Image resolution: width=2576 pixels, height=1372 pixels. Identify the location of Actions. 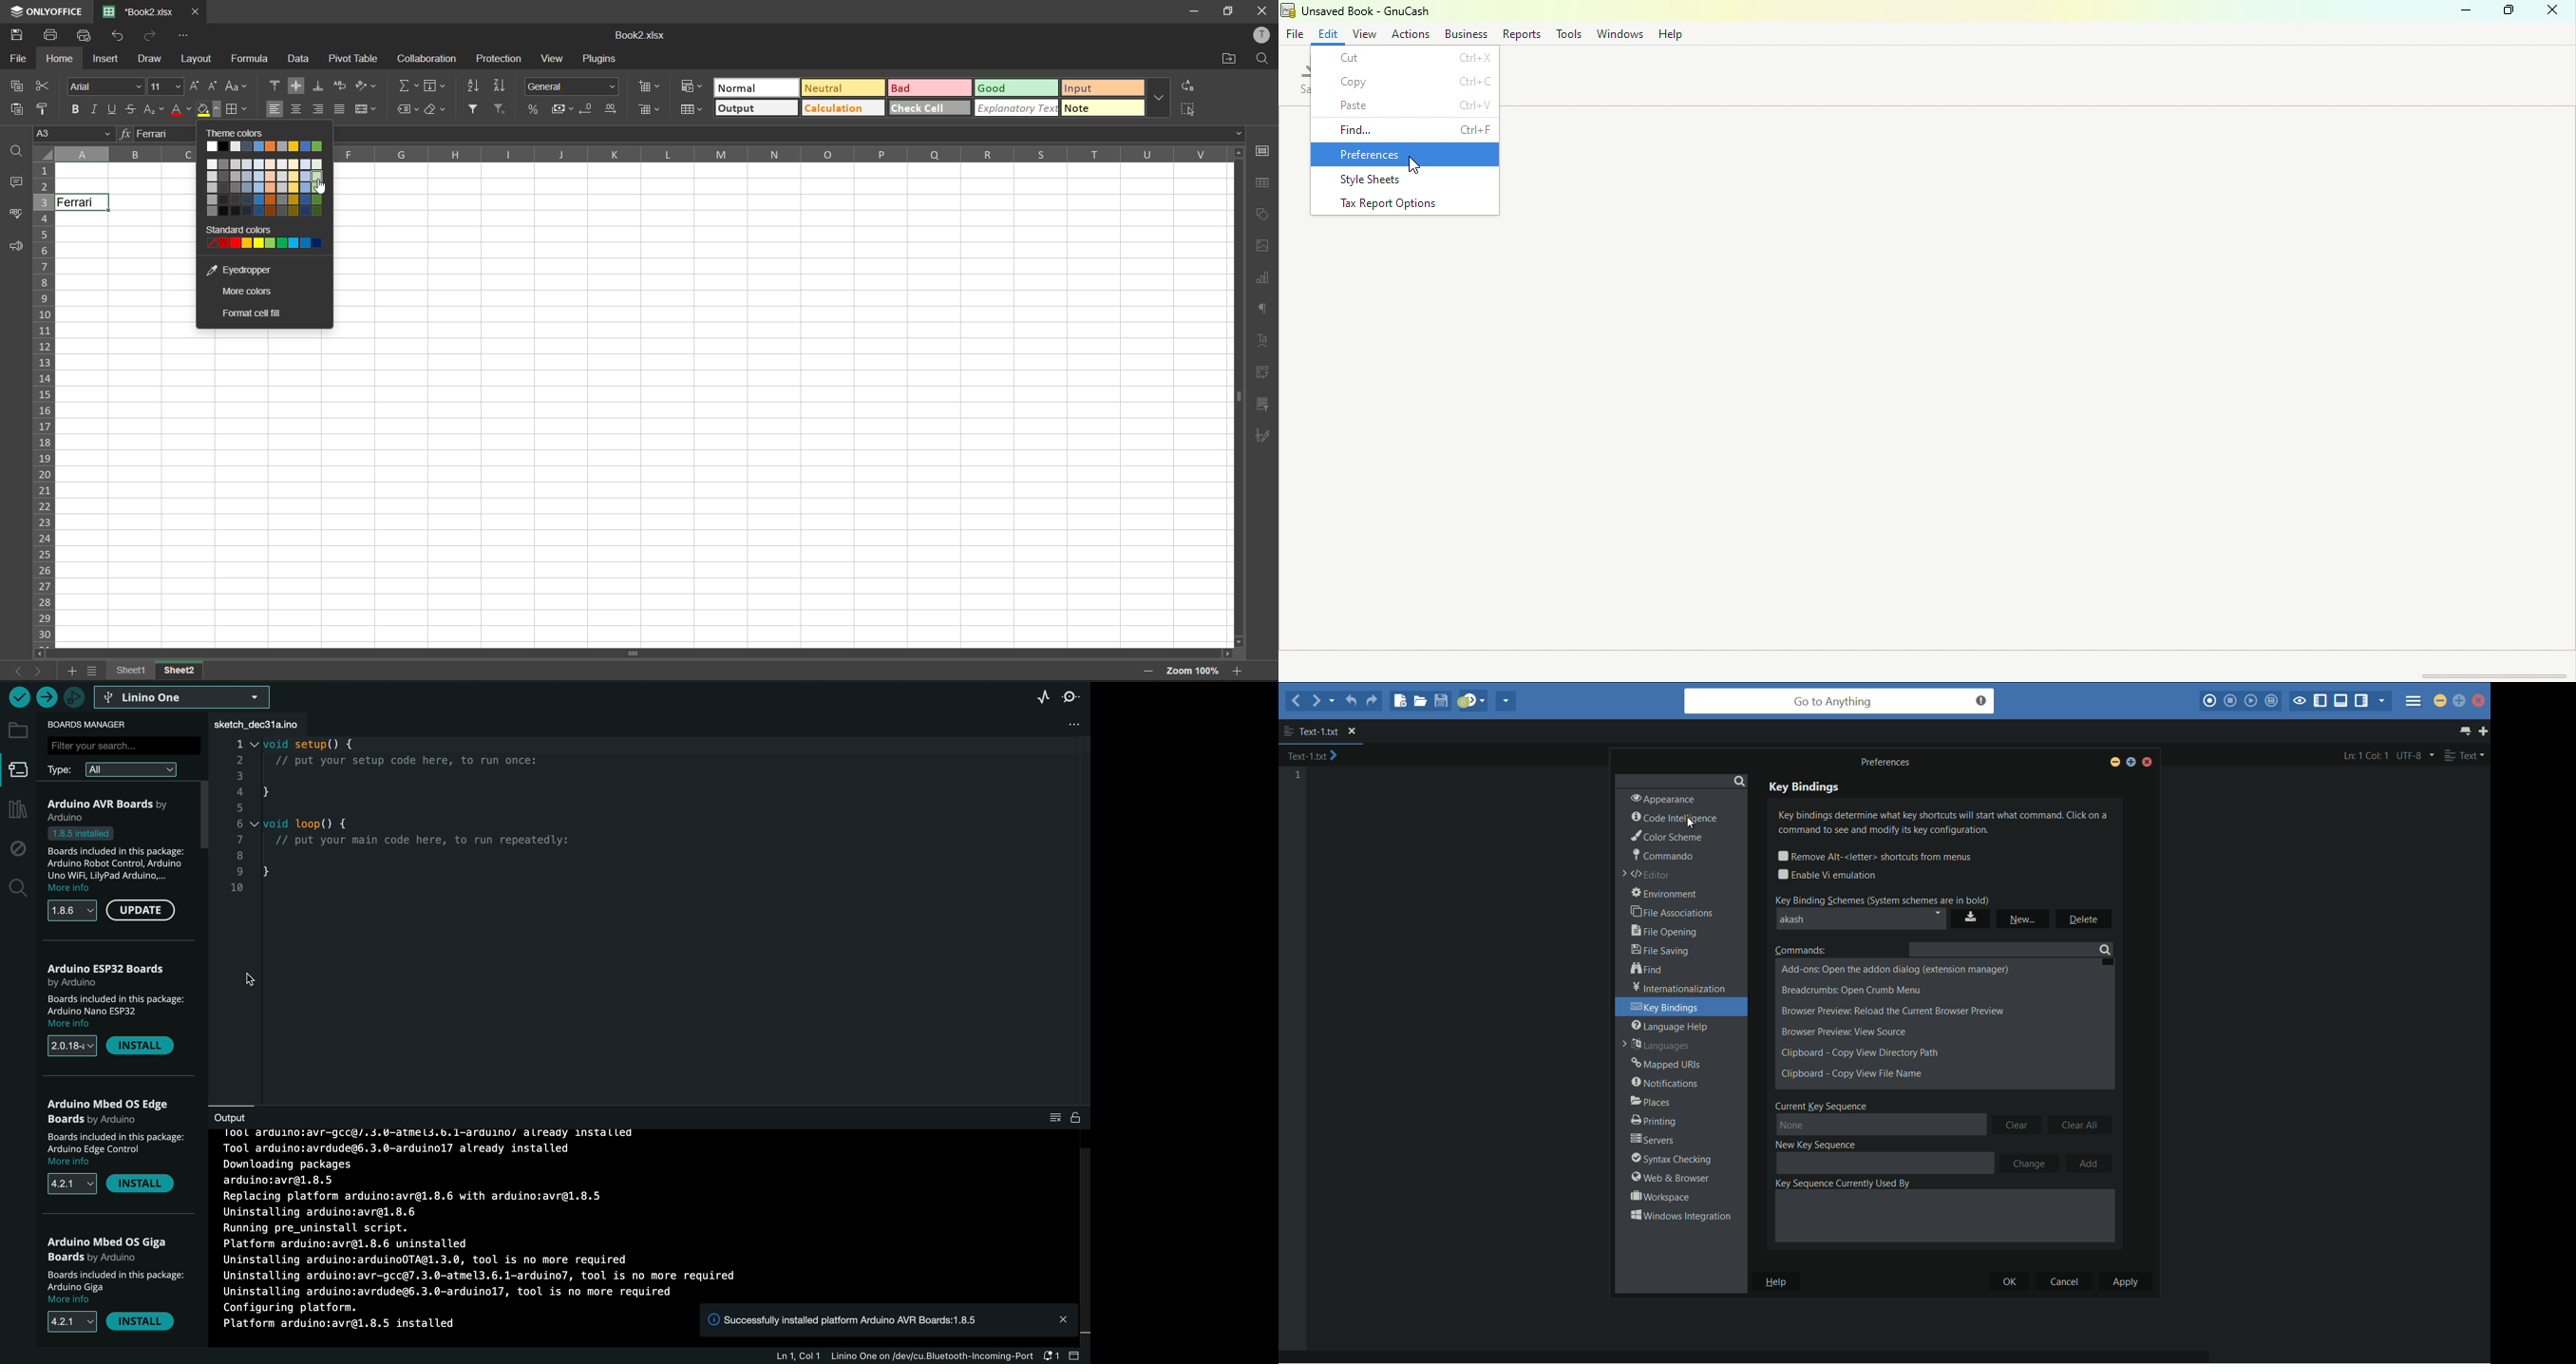
(1409, 32).